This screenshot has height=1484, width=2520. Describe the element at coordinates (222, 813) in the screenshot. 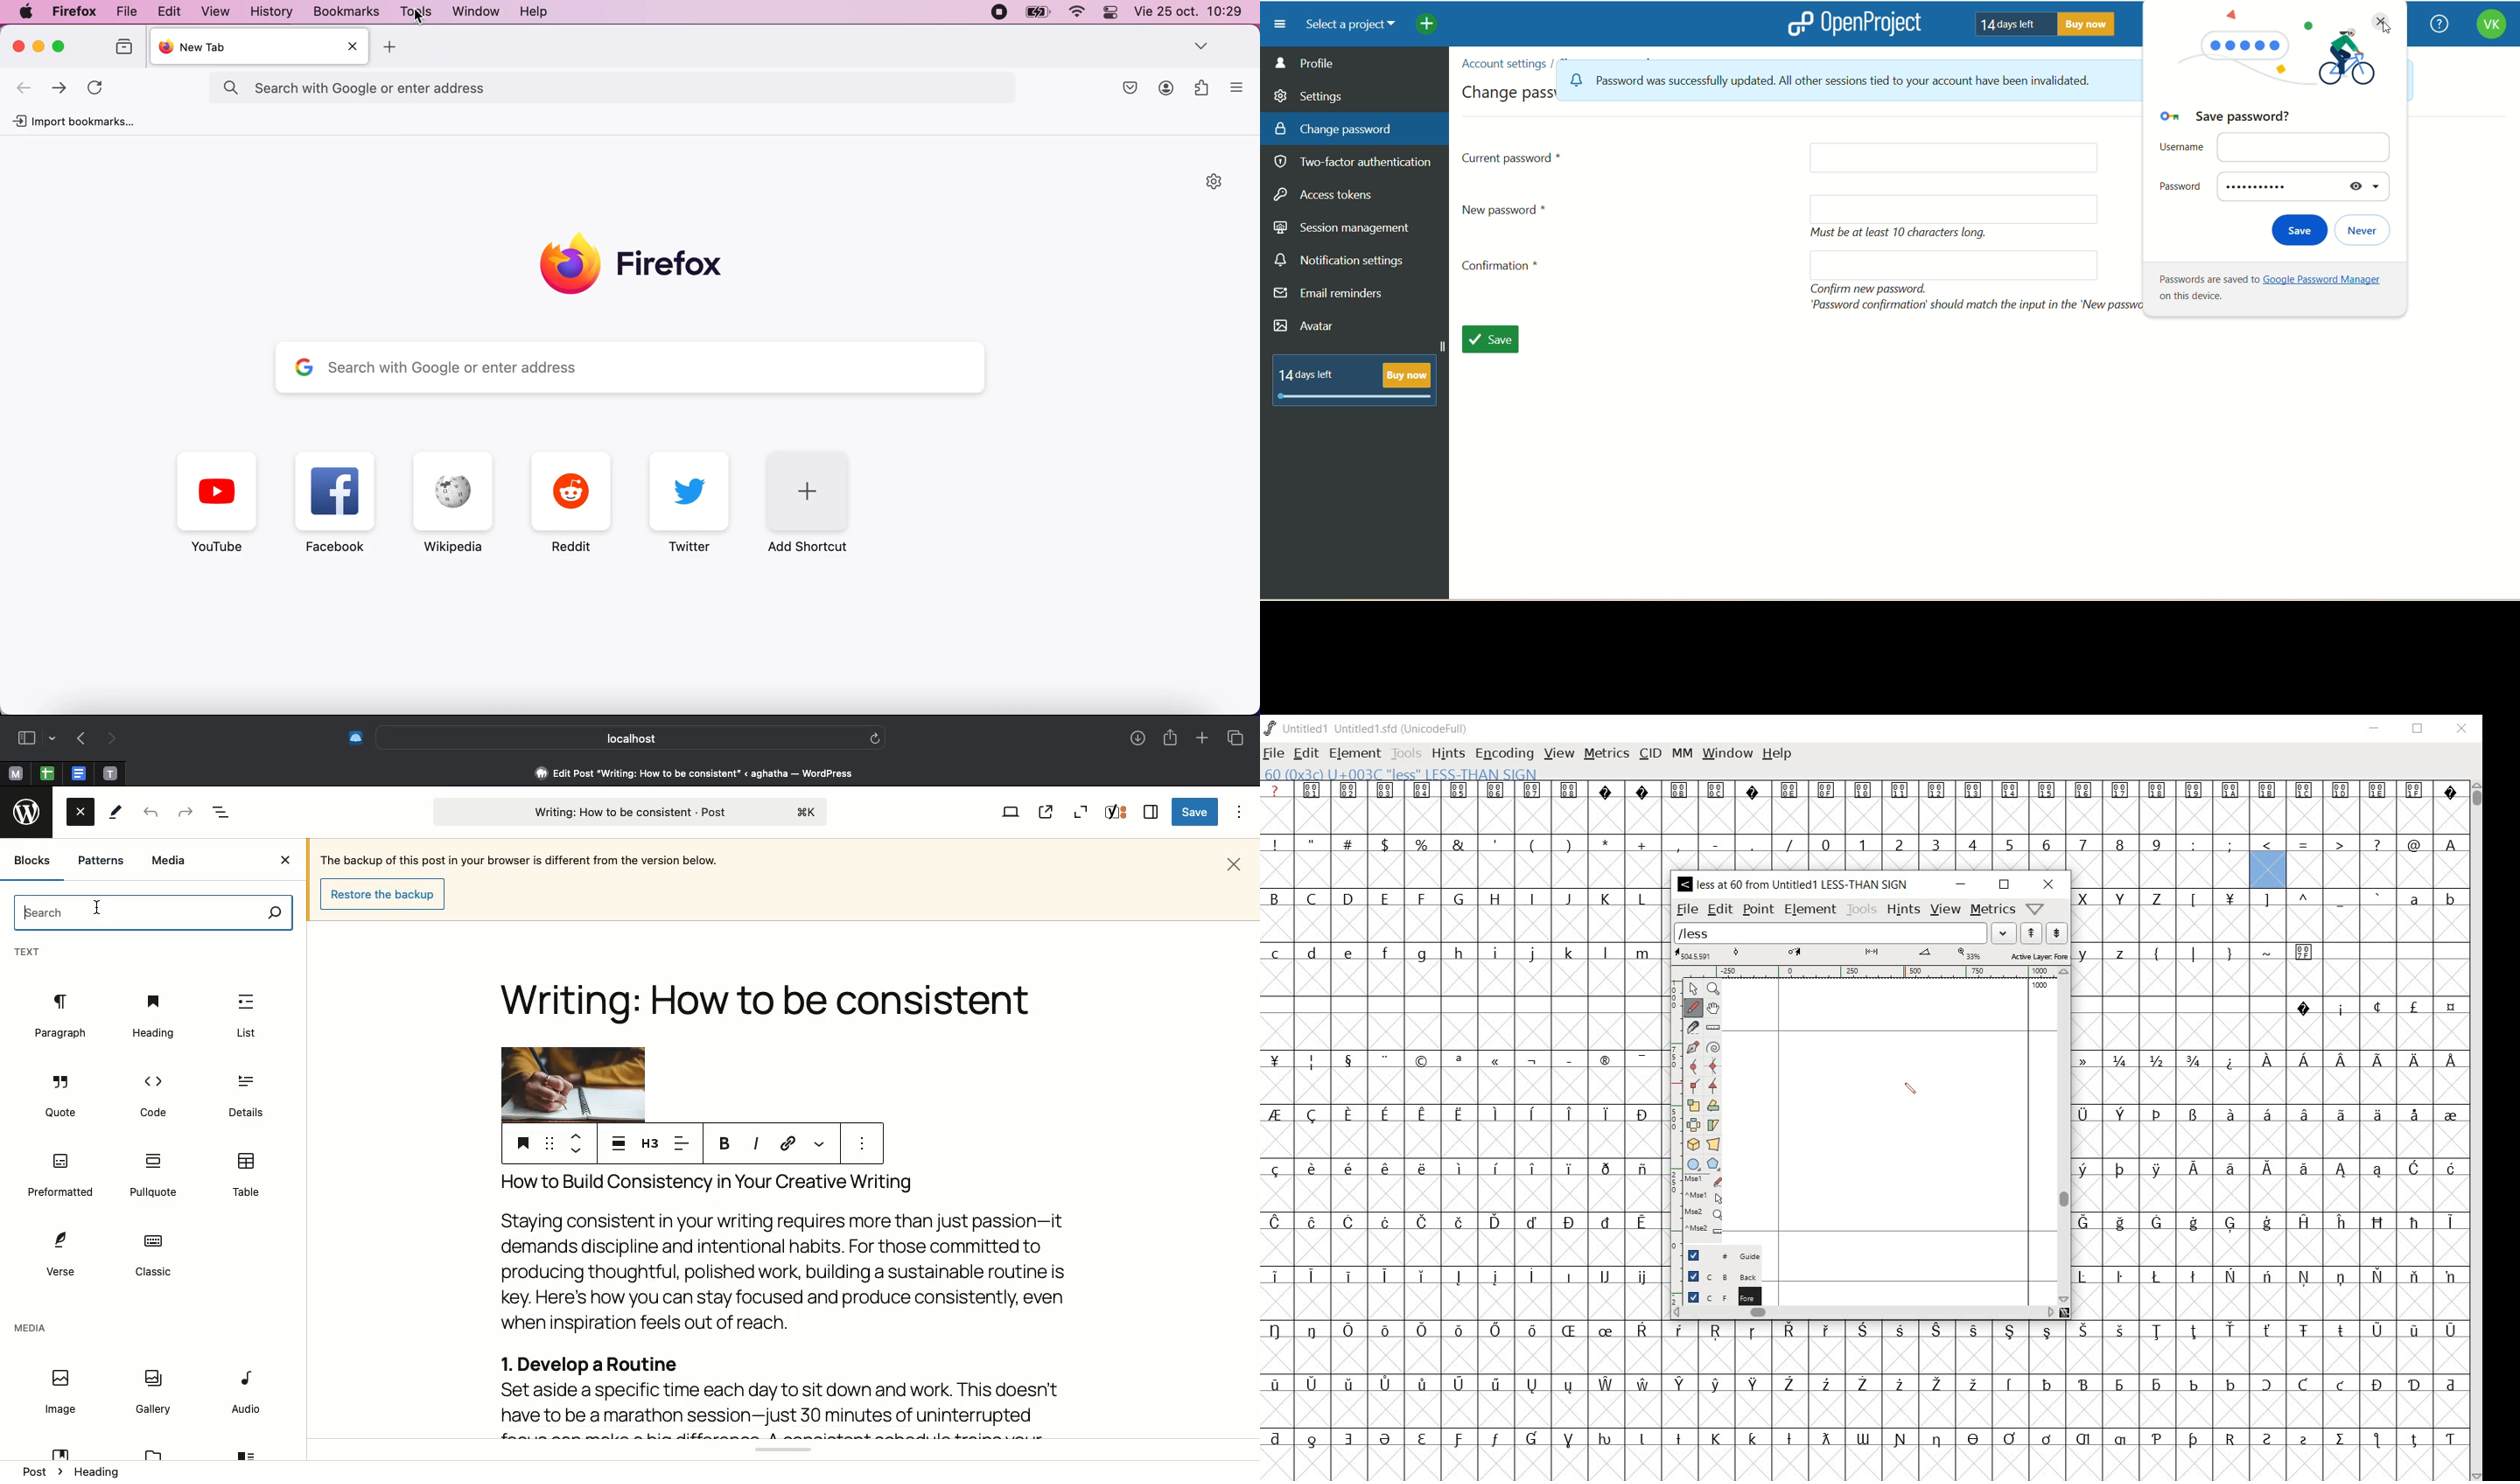

I see `Document overview` at that location.